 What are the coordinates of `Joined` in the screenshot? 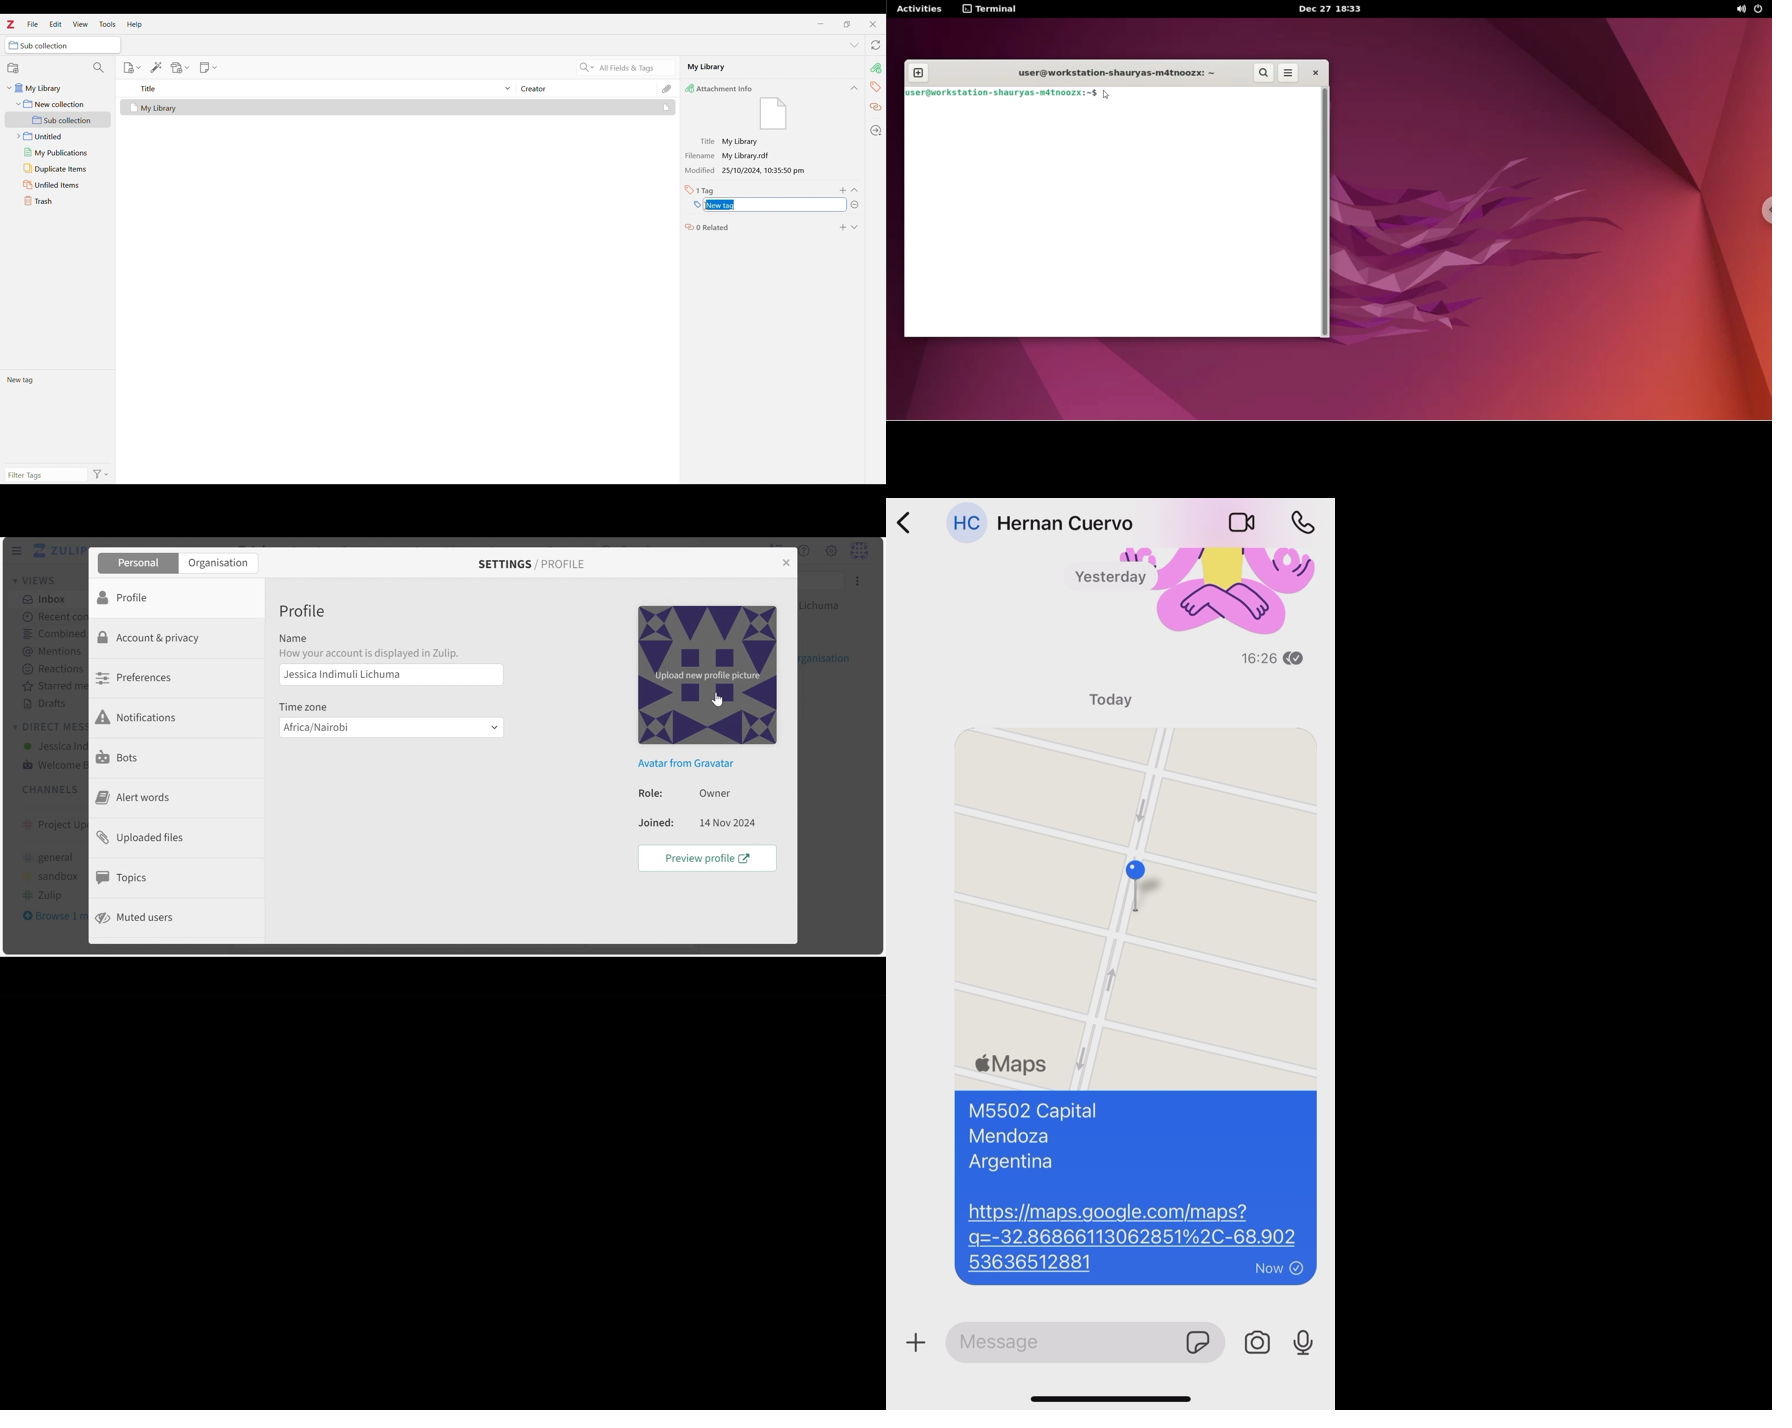 It's located at (694, 823).